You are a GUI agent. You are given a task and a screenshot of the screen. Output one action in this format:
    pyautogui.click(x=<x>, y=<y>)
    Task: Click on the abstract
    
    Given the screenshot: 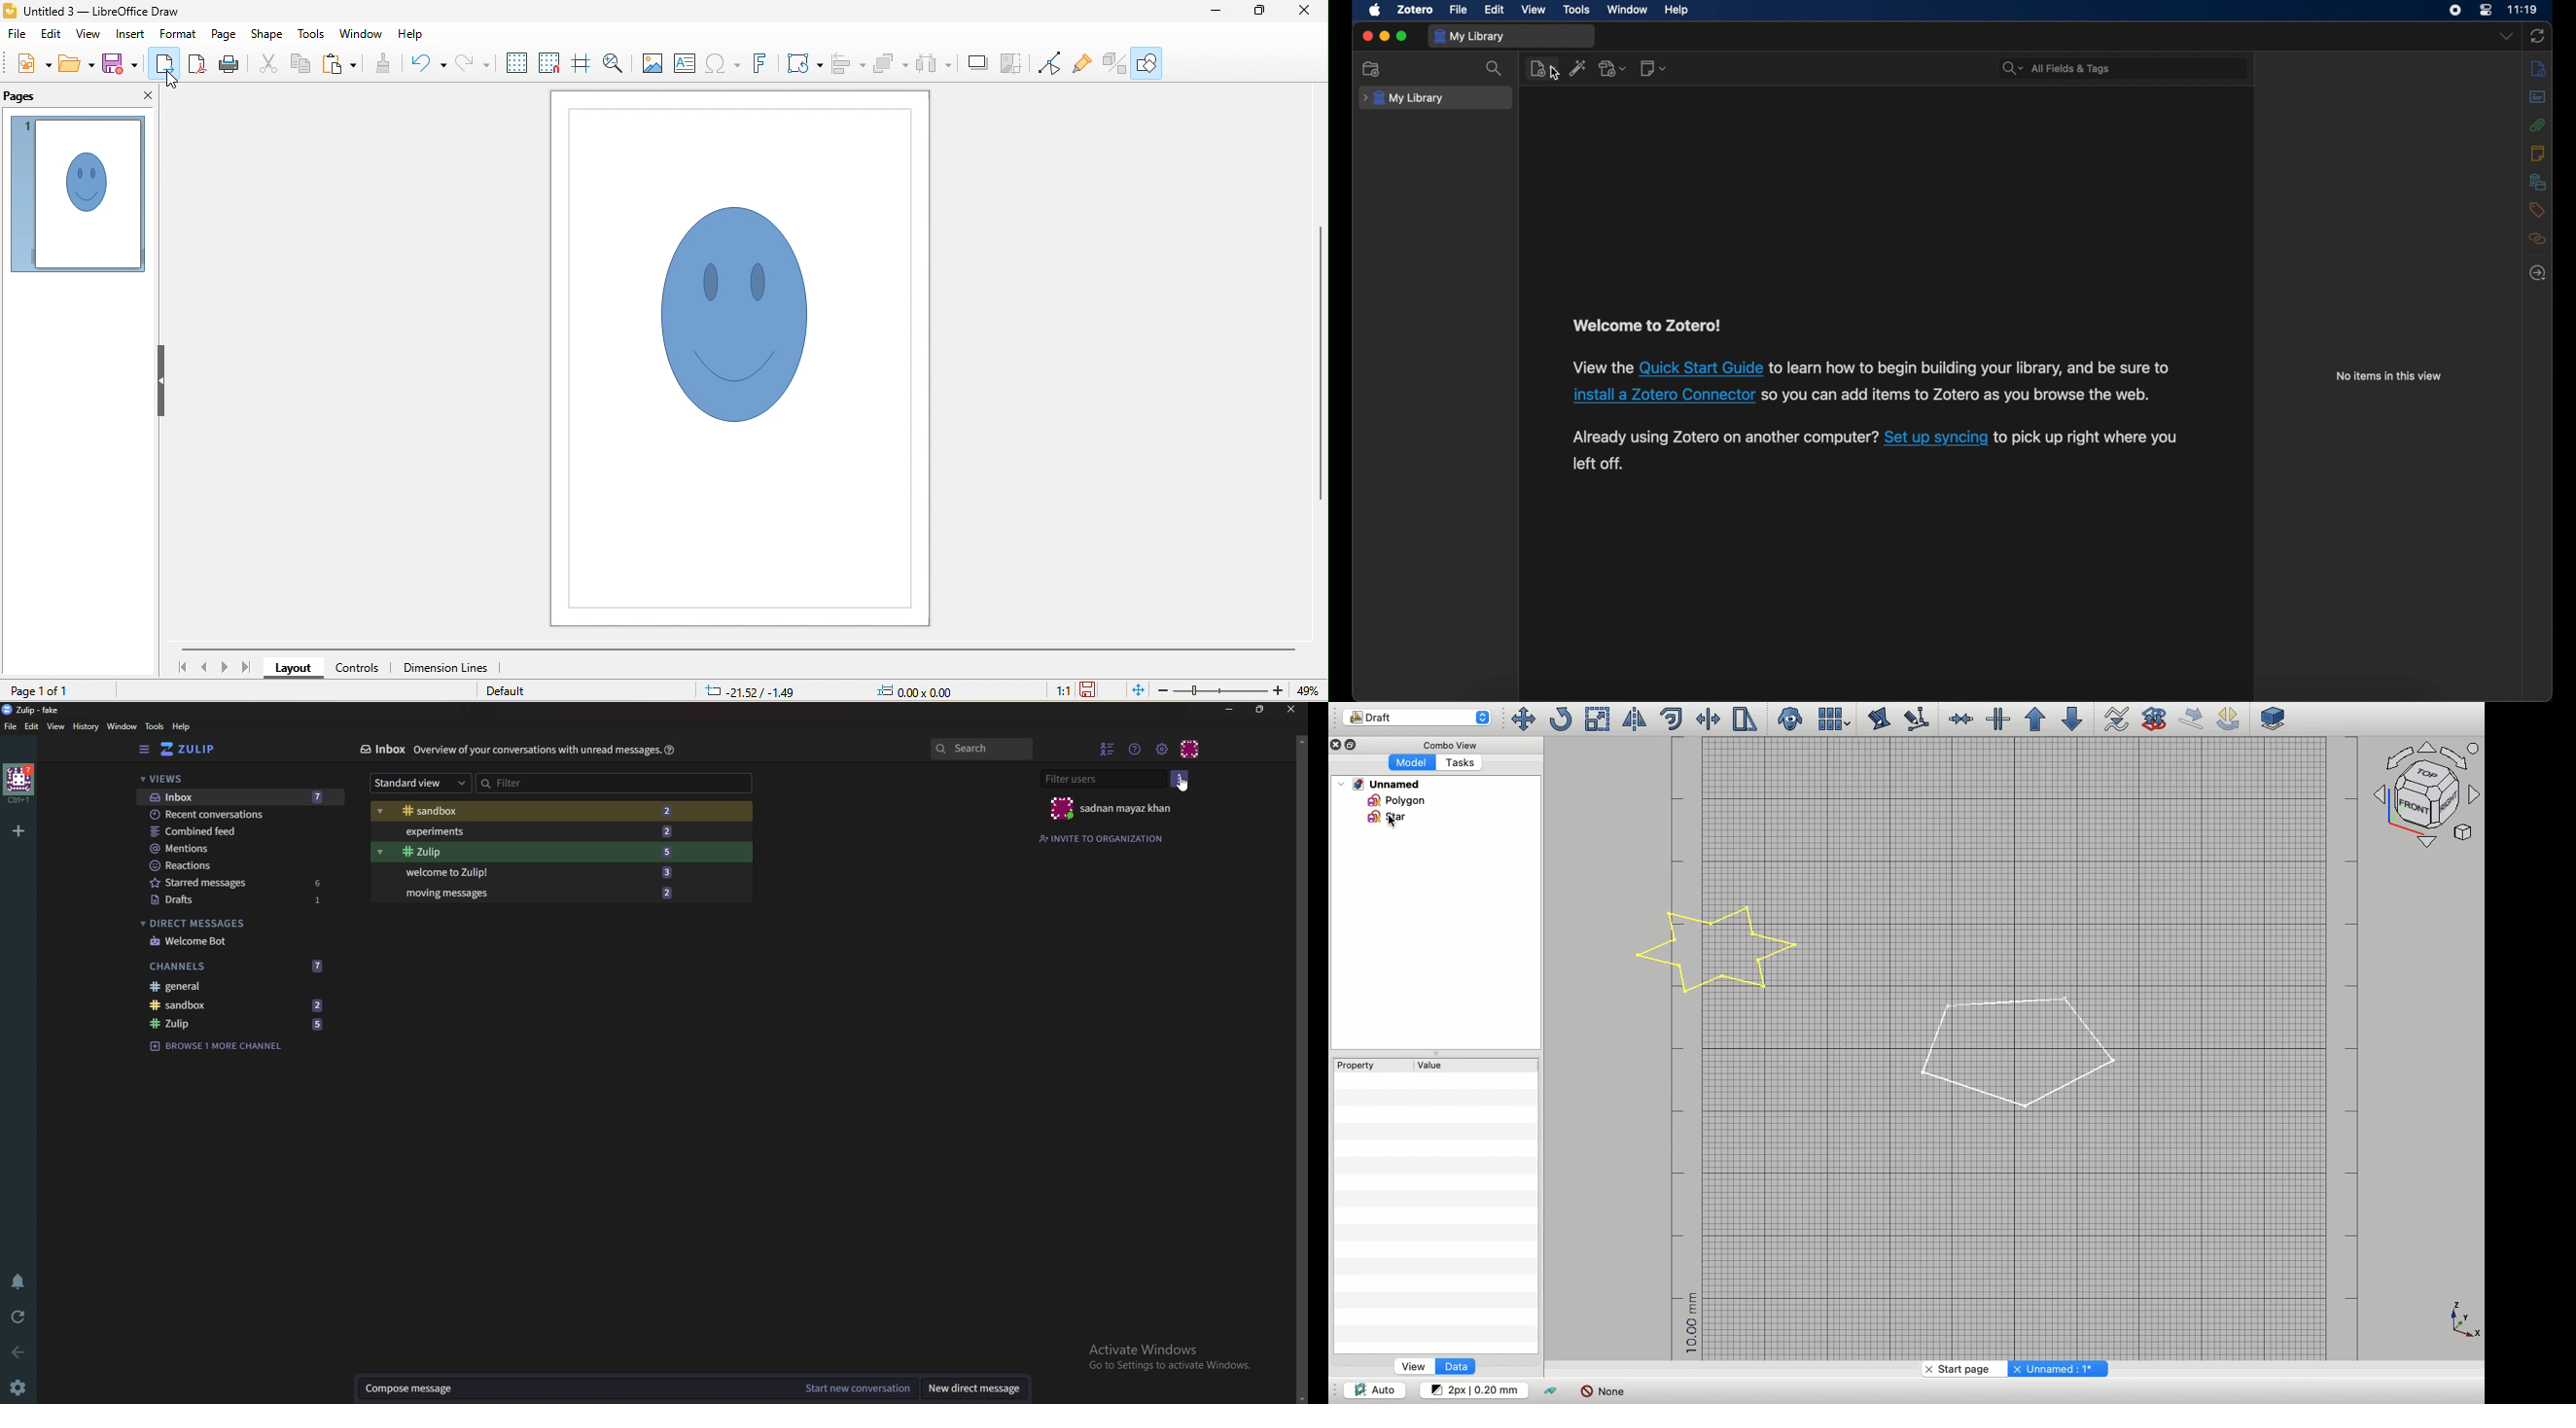 What is the action you would take?
    pyautogui.click(x=2539, y=97)
    